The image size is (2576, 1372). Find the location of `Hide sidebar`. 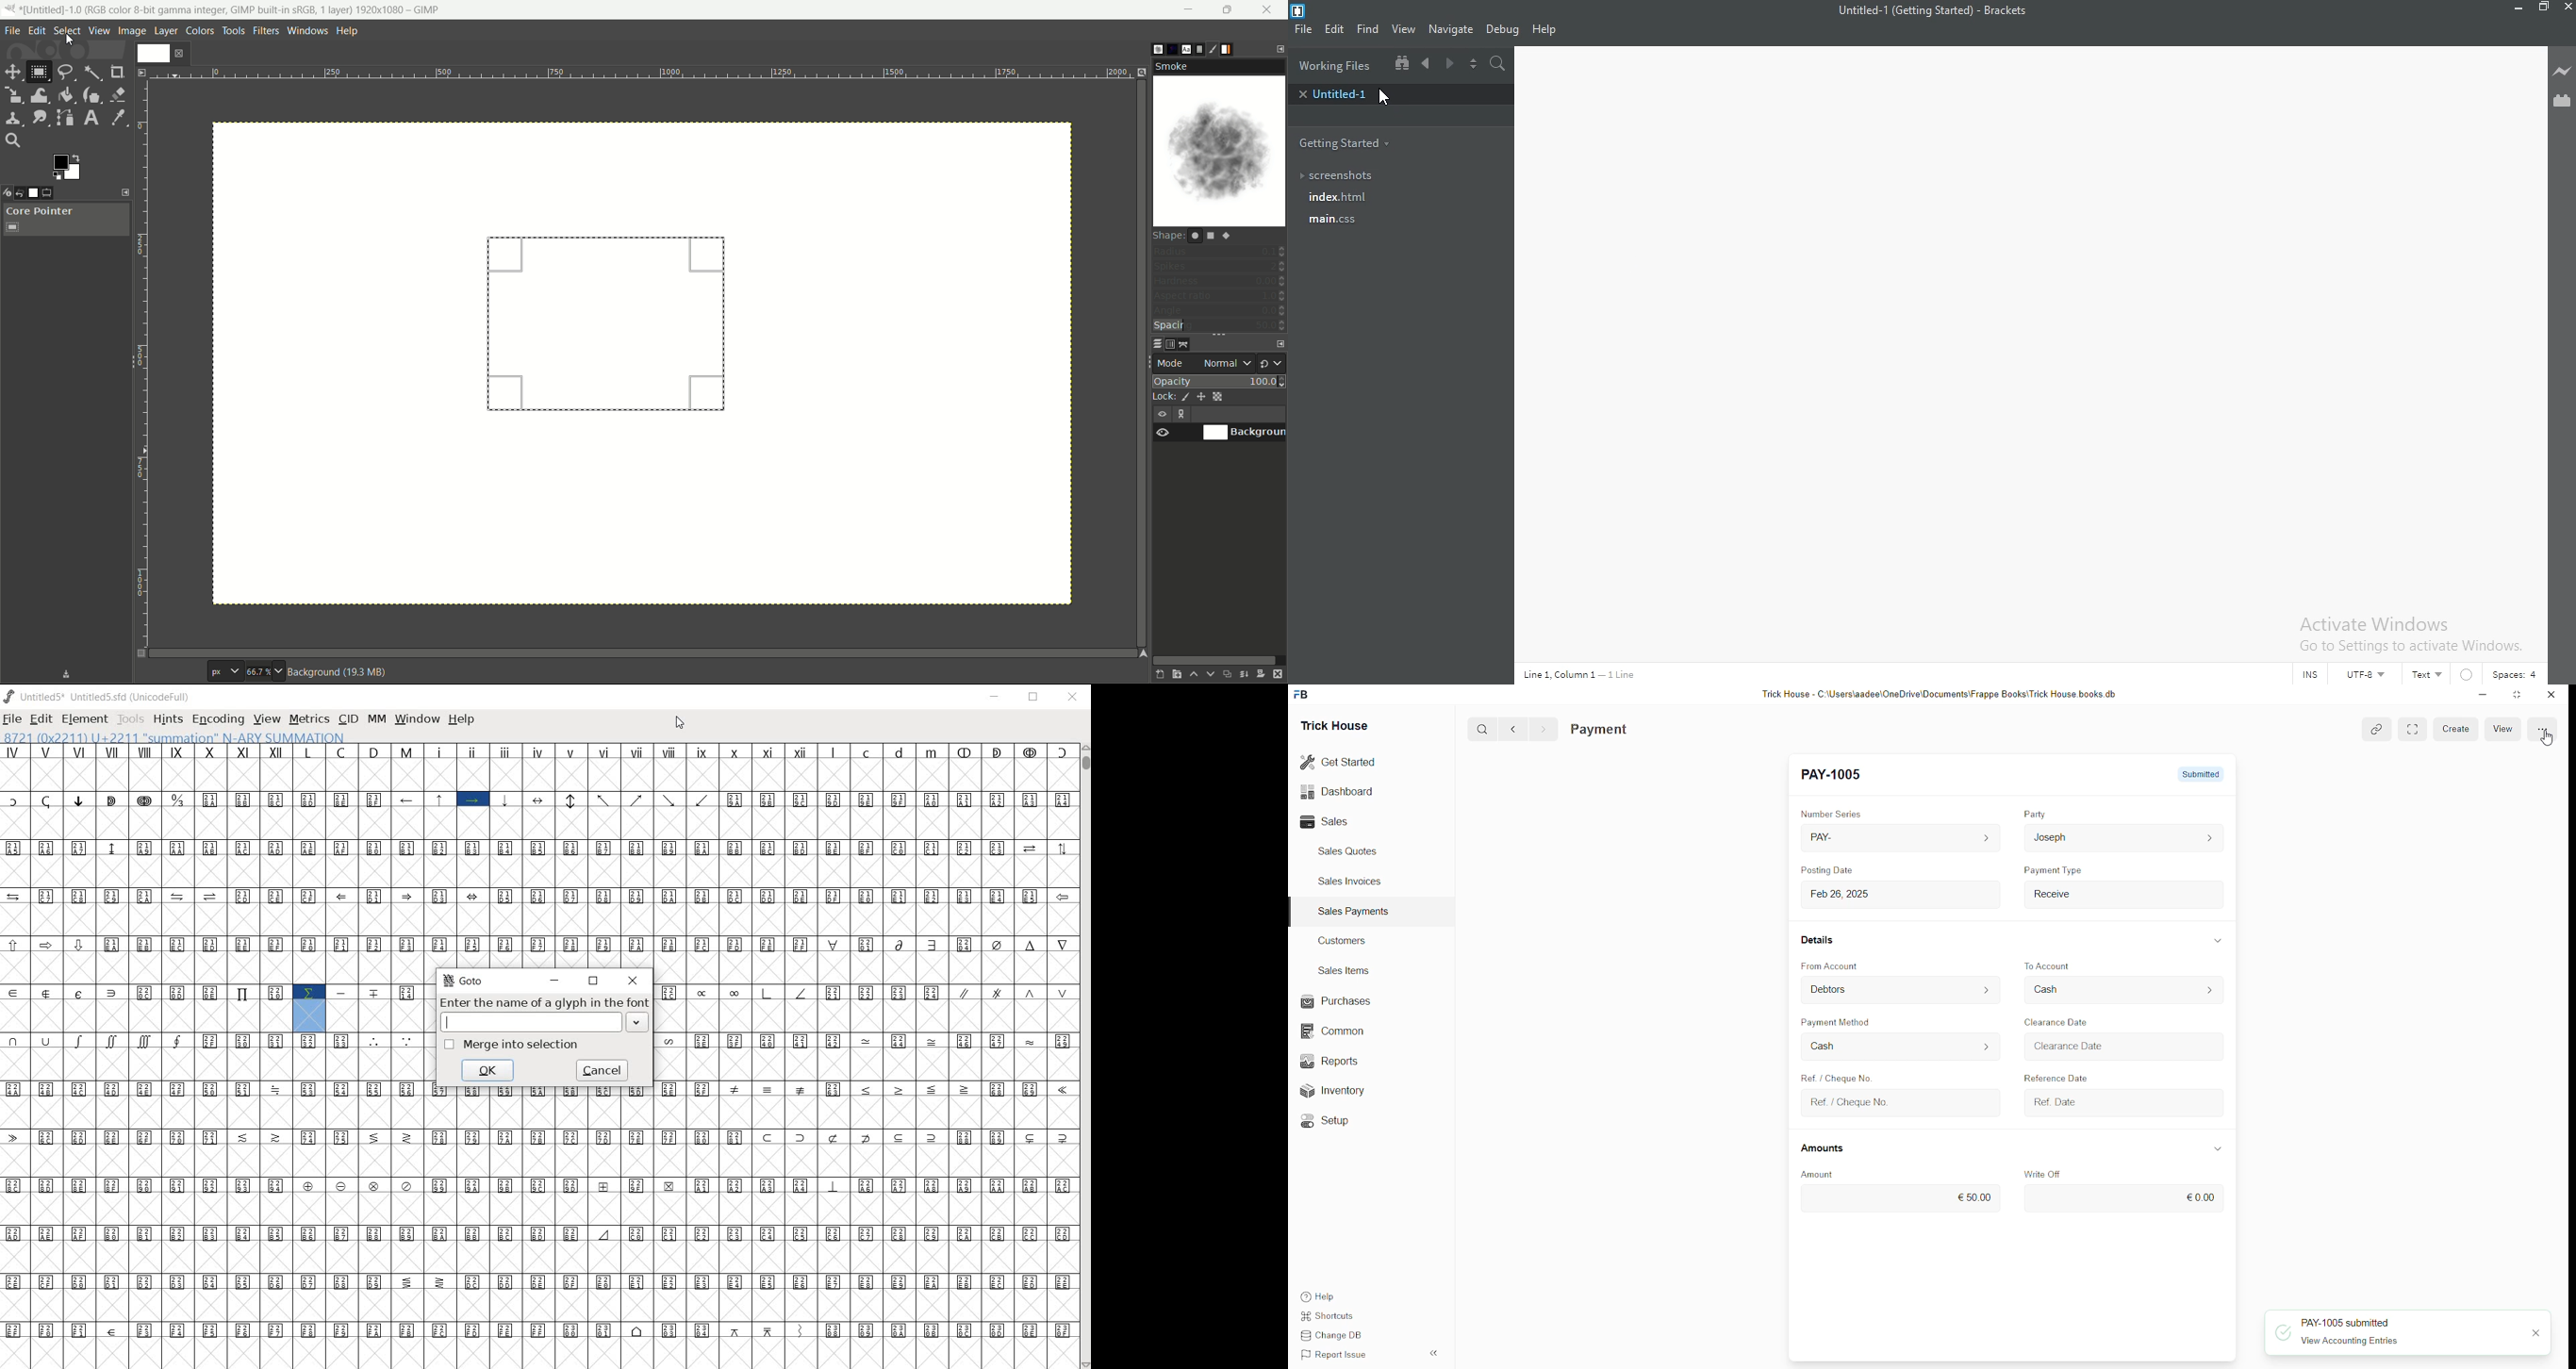

Hide sidebar is located at coordinates (1433, 1353).